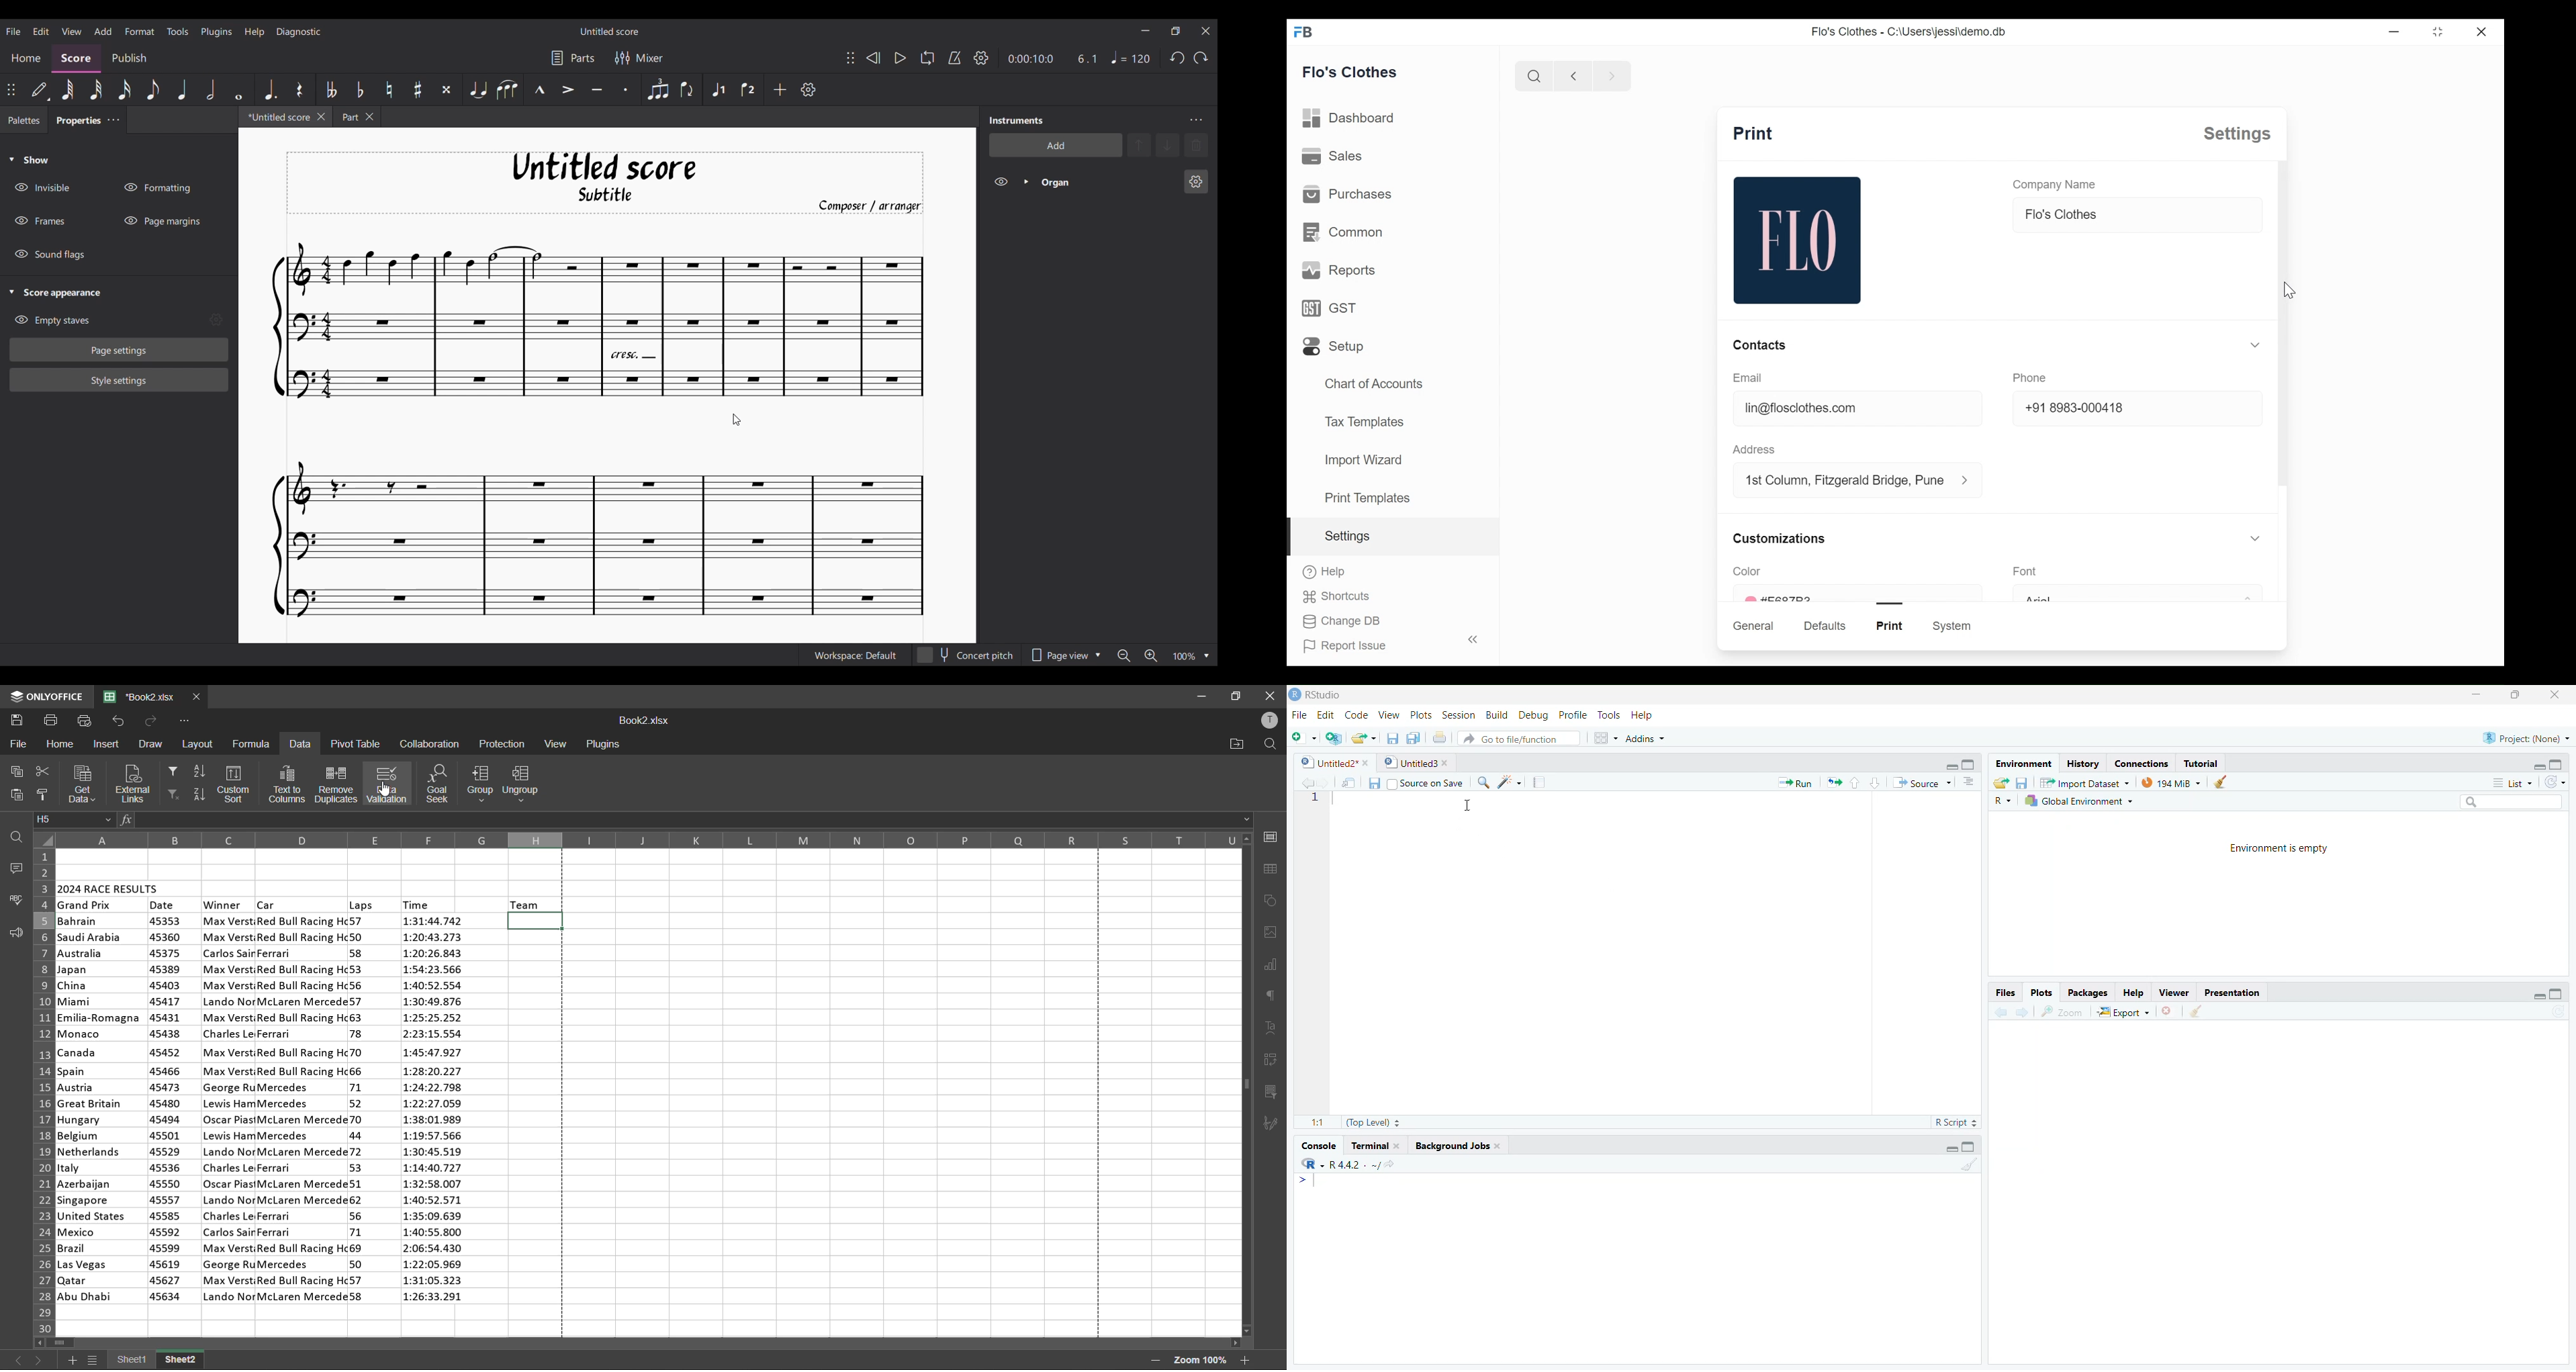 The image size is (2576, 1372). Describe the element at coordinates (850, 58) in the screenshot. I see `Change position of toolbar attached` at that location.